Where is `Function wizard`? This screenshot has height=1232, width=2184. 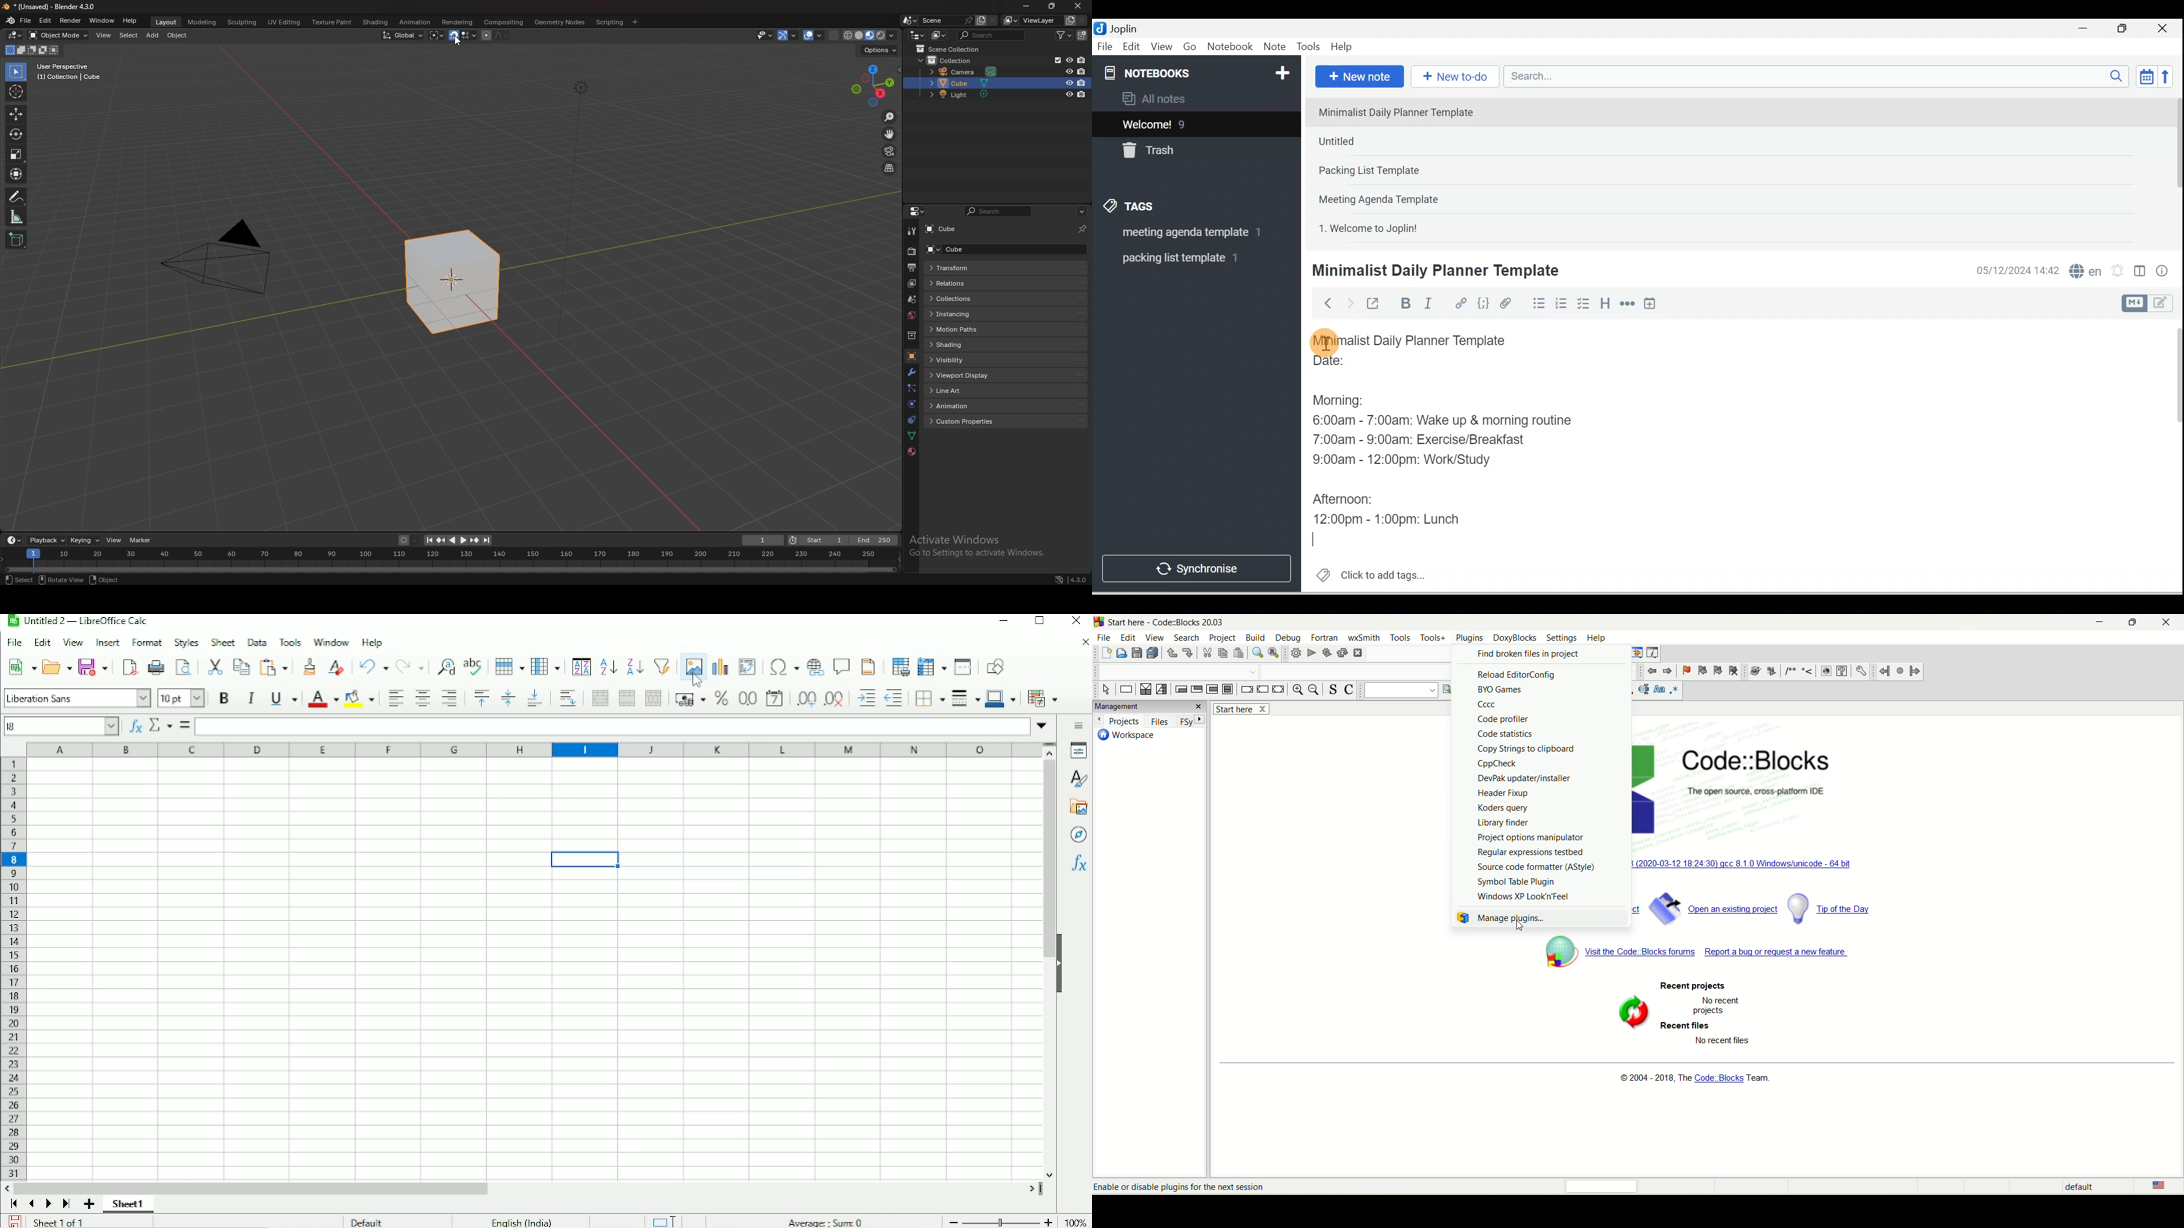
Function wizard is located at coordinates (134, 726).